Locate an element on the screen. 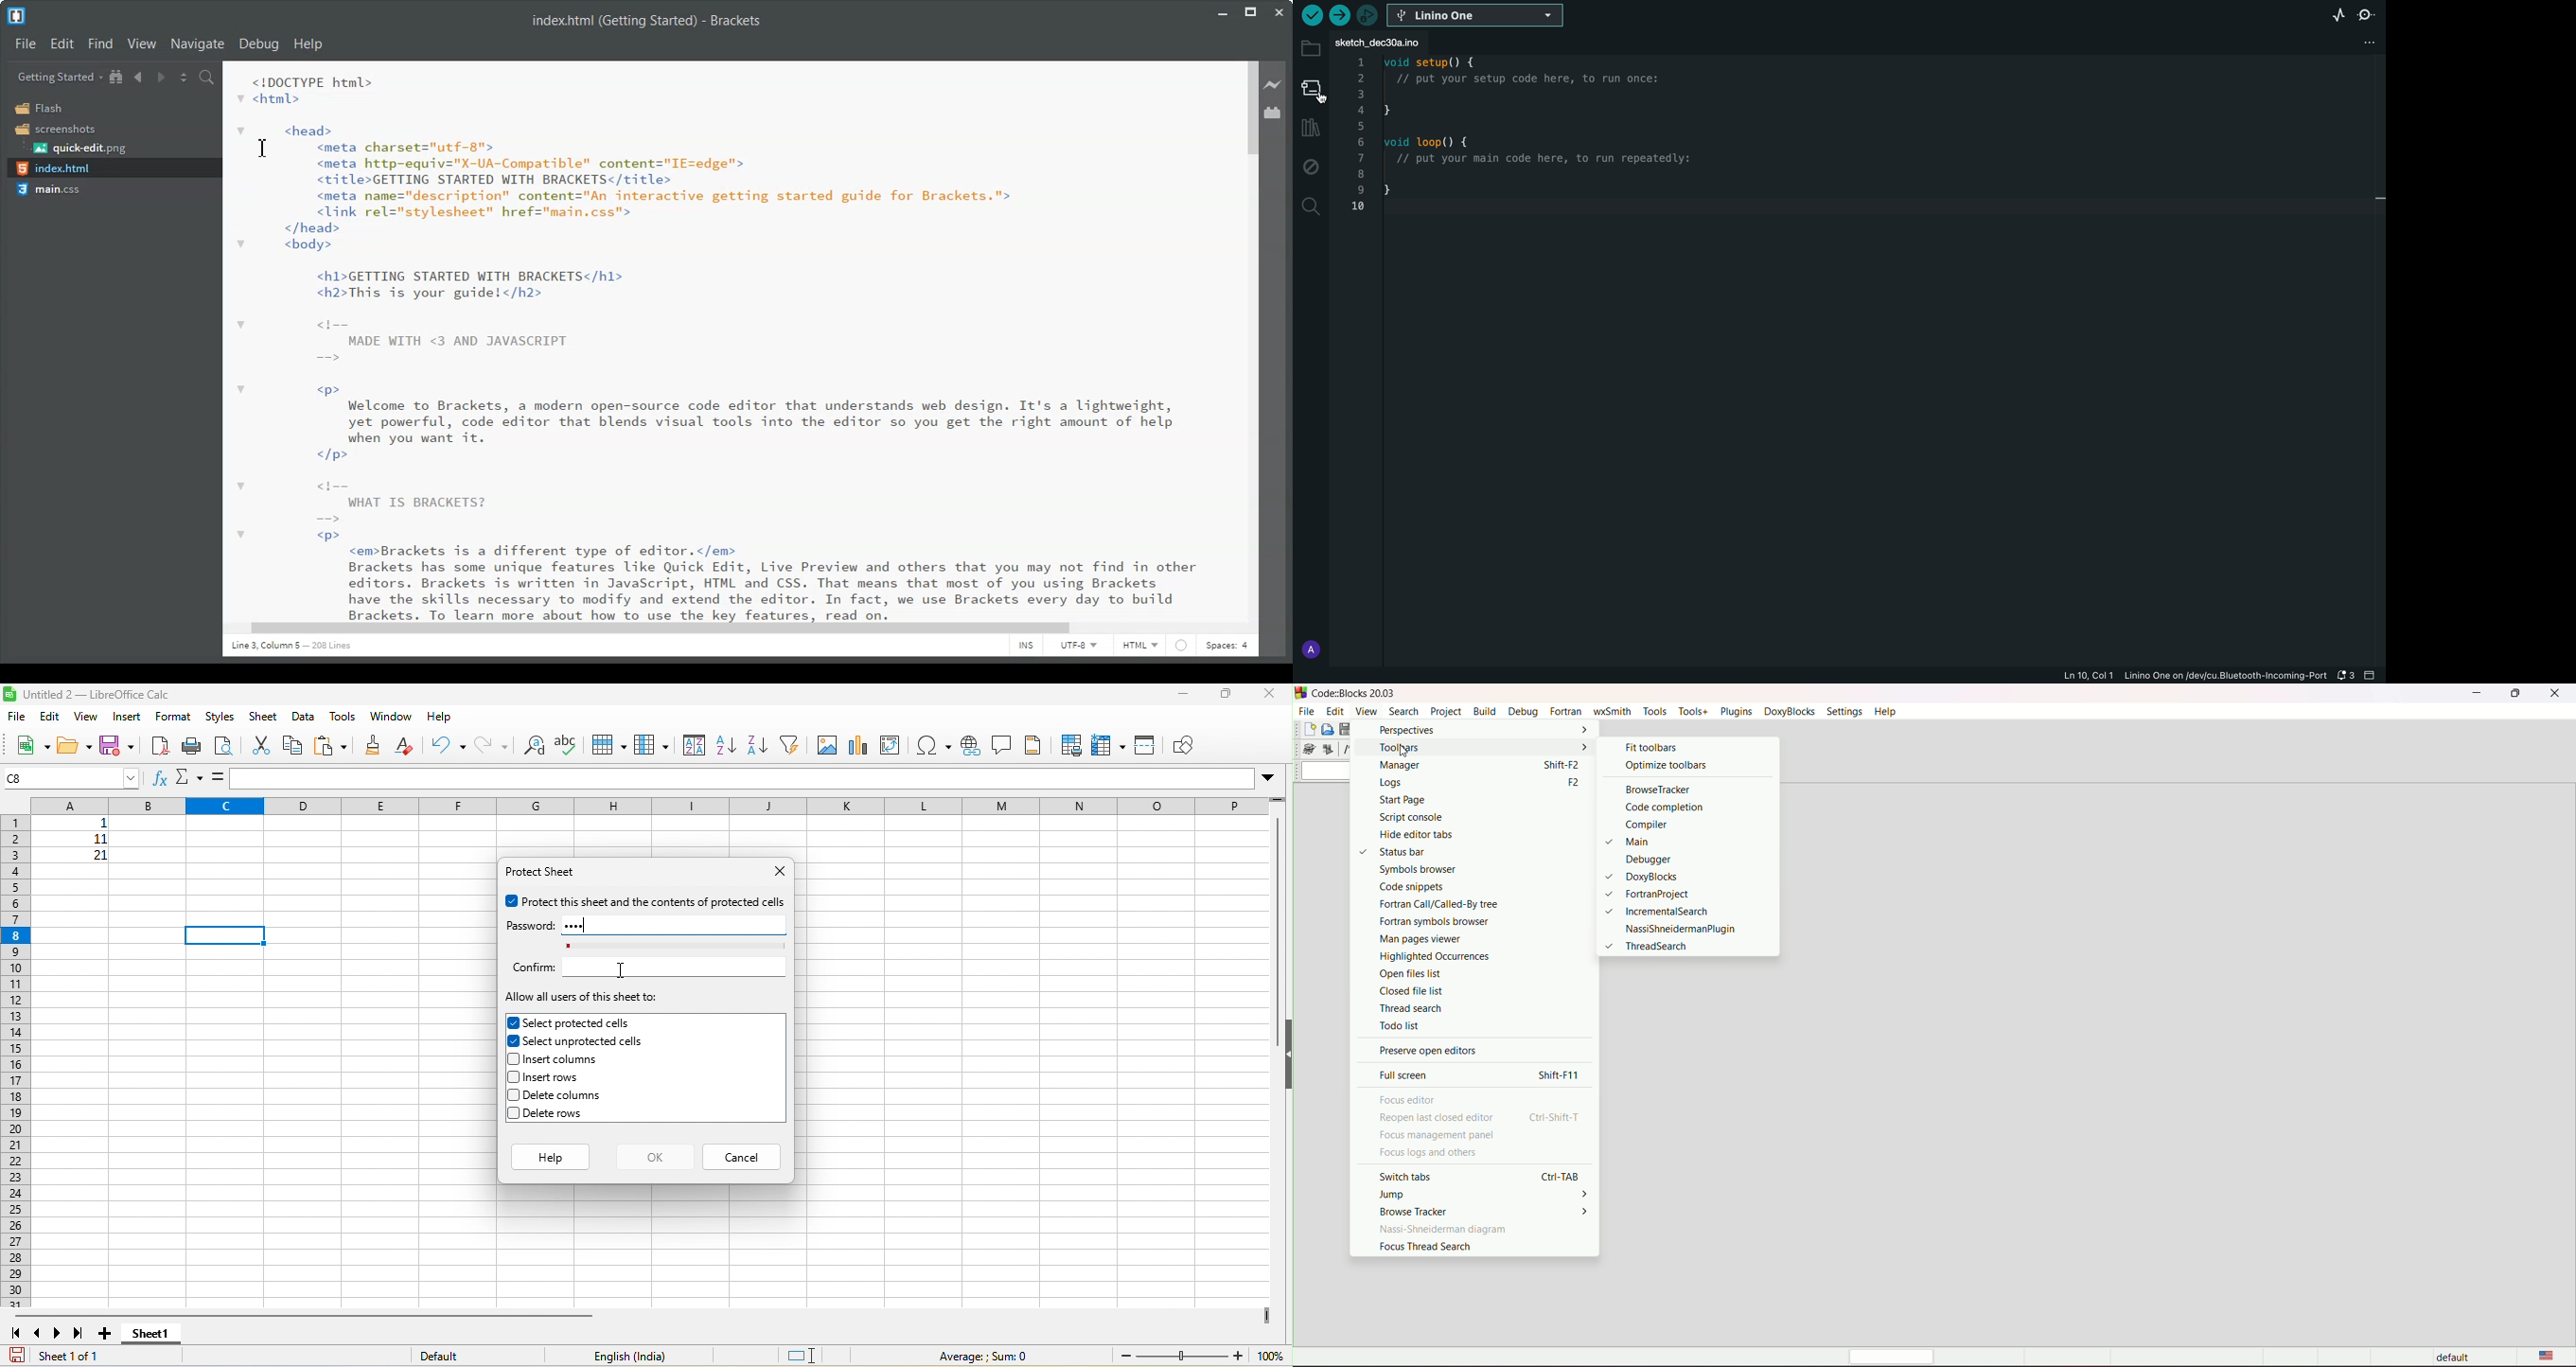 Image resolution: width=2576 pixels, height=1372 pixels. browse tracker is located at coordinates (1415, 1211).